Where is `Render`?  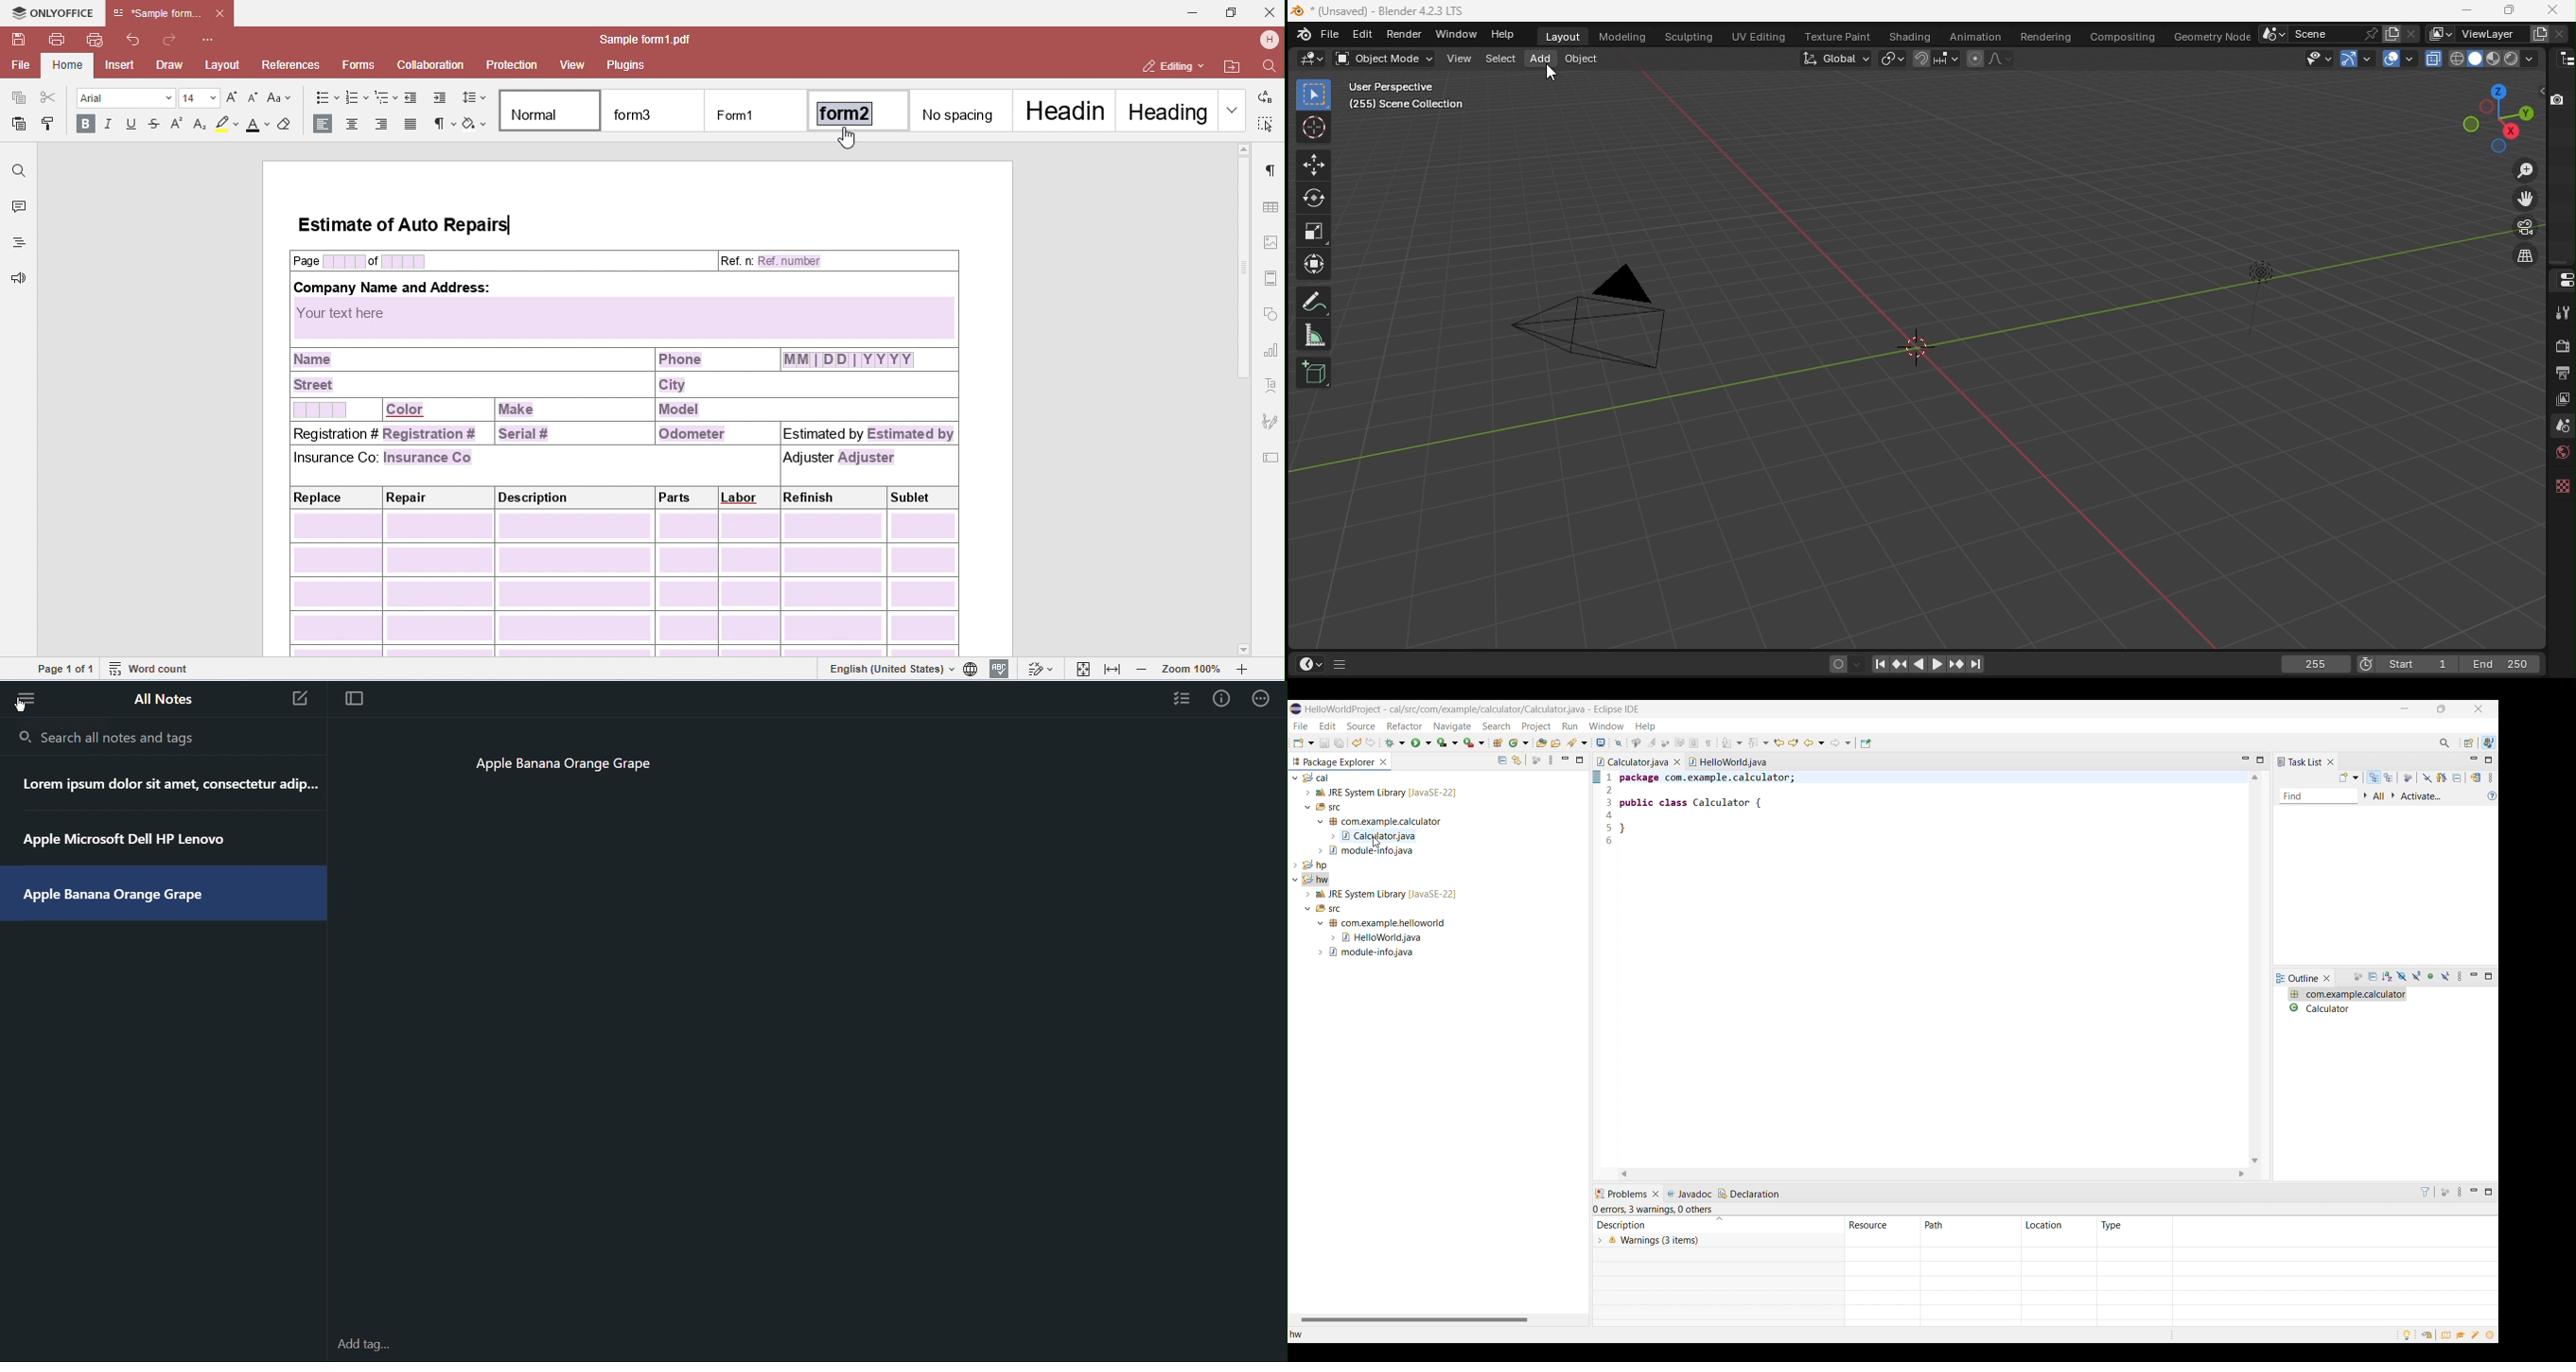 Render is located at coordinates (2560, 345).